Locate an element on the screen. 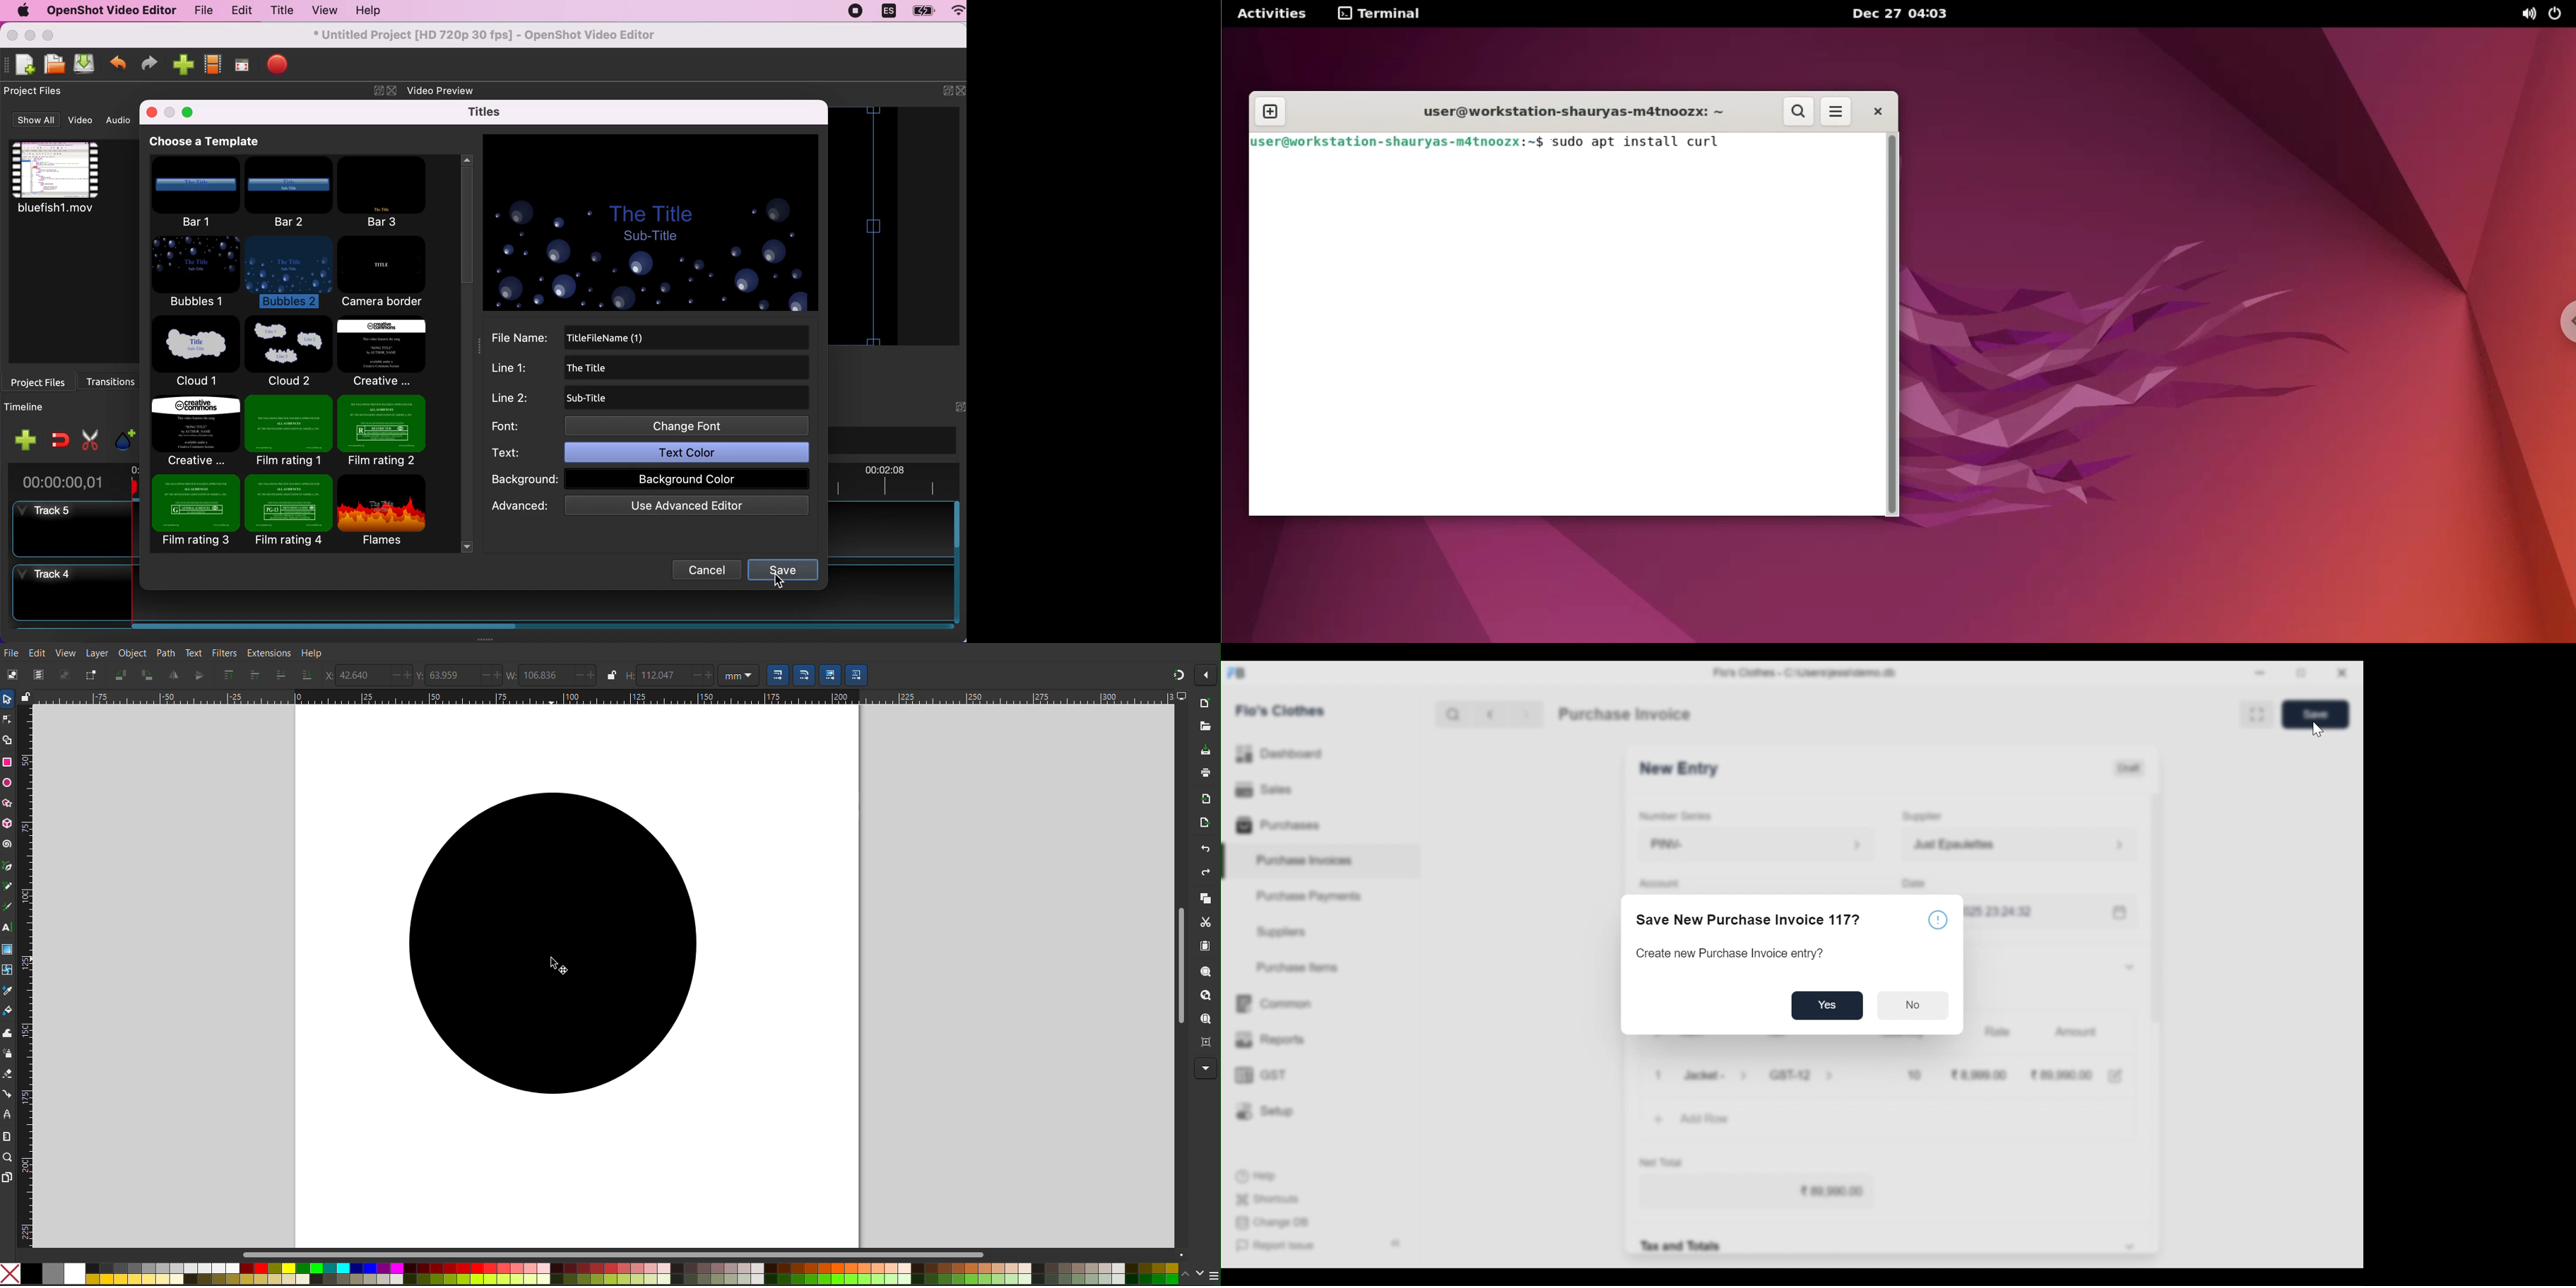 This screenshot has width=2576, height=1288. close is located at coordinates (961, 91).